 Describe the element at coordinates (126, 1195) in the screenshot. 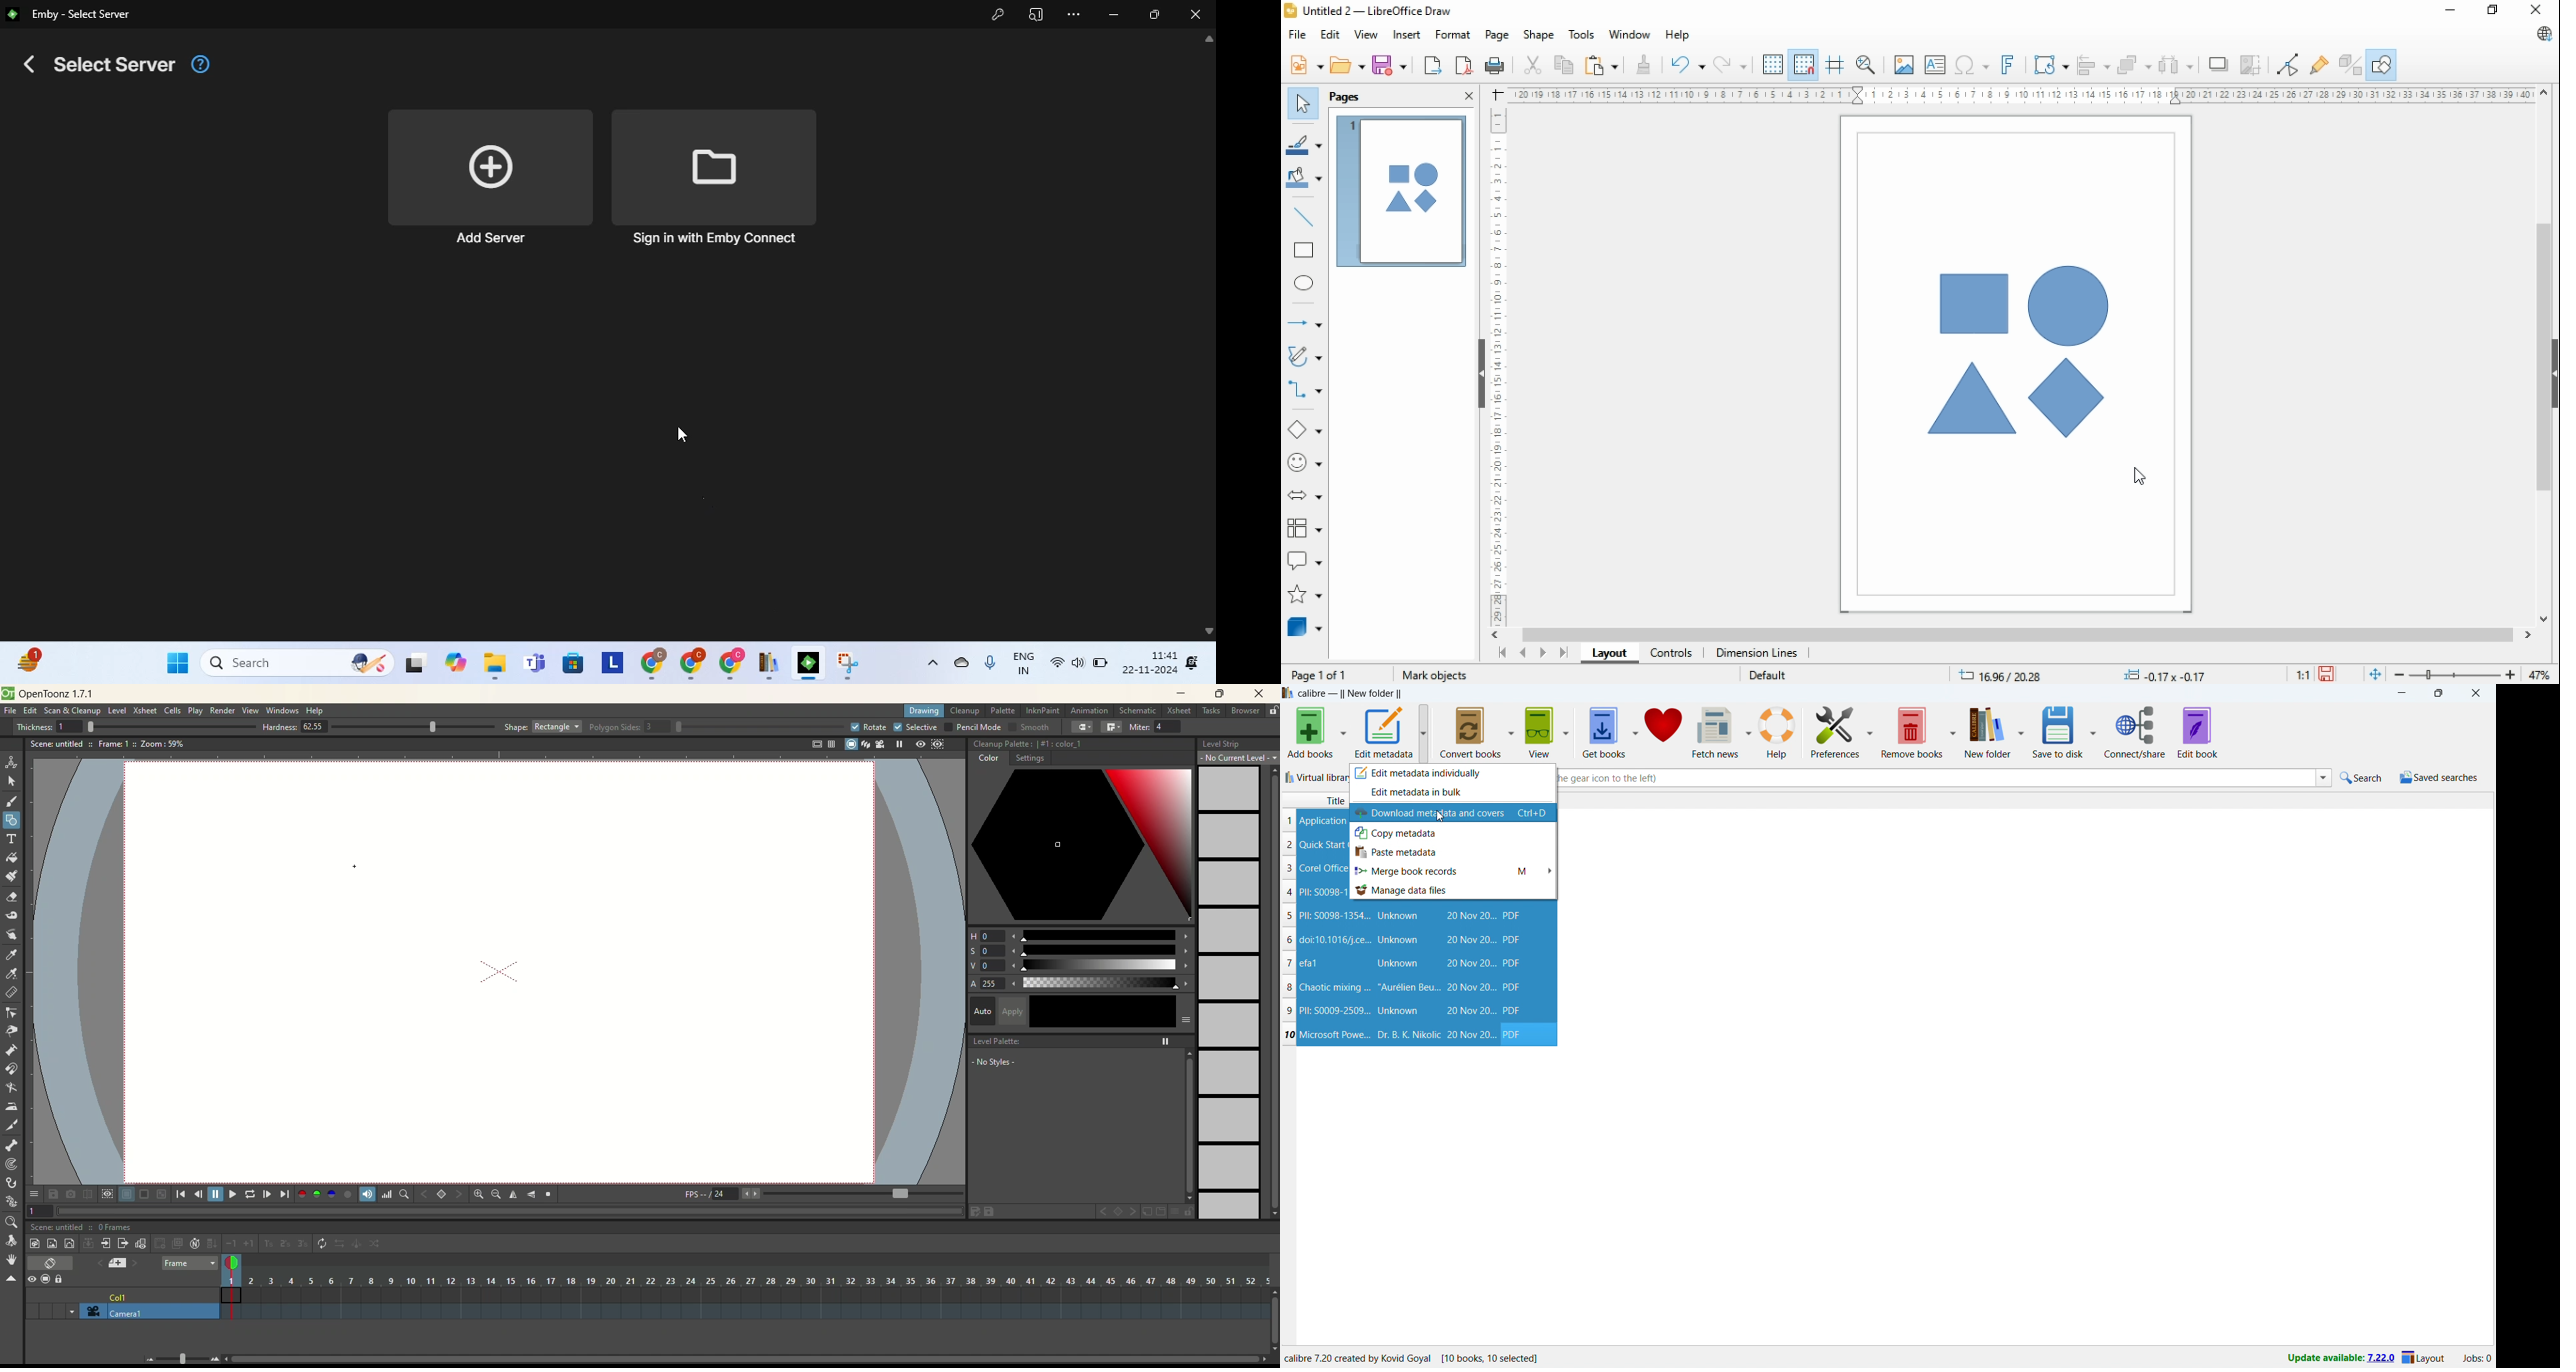

I see `white background` at that location.